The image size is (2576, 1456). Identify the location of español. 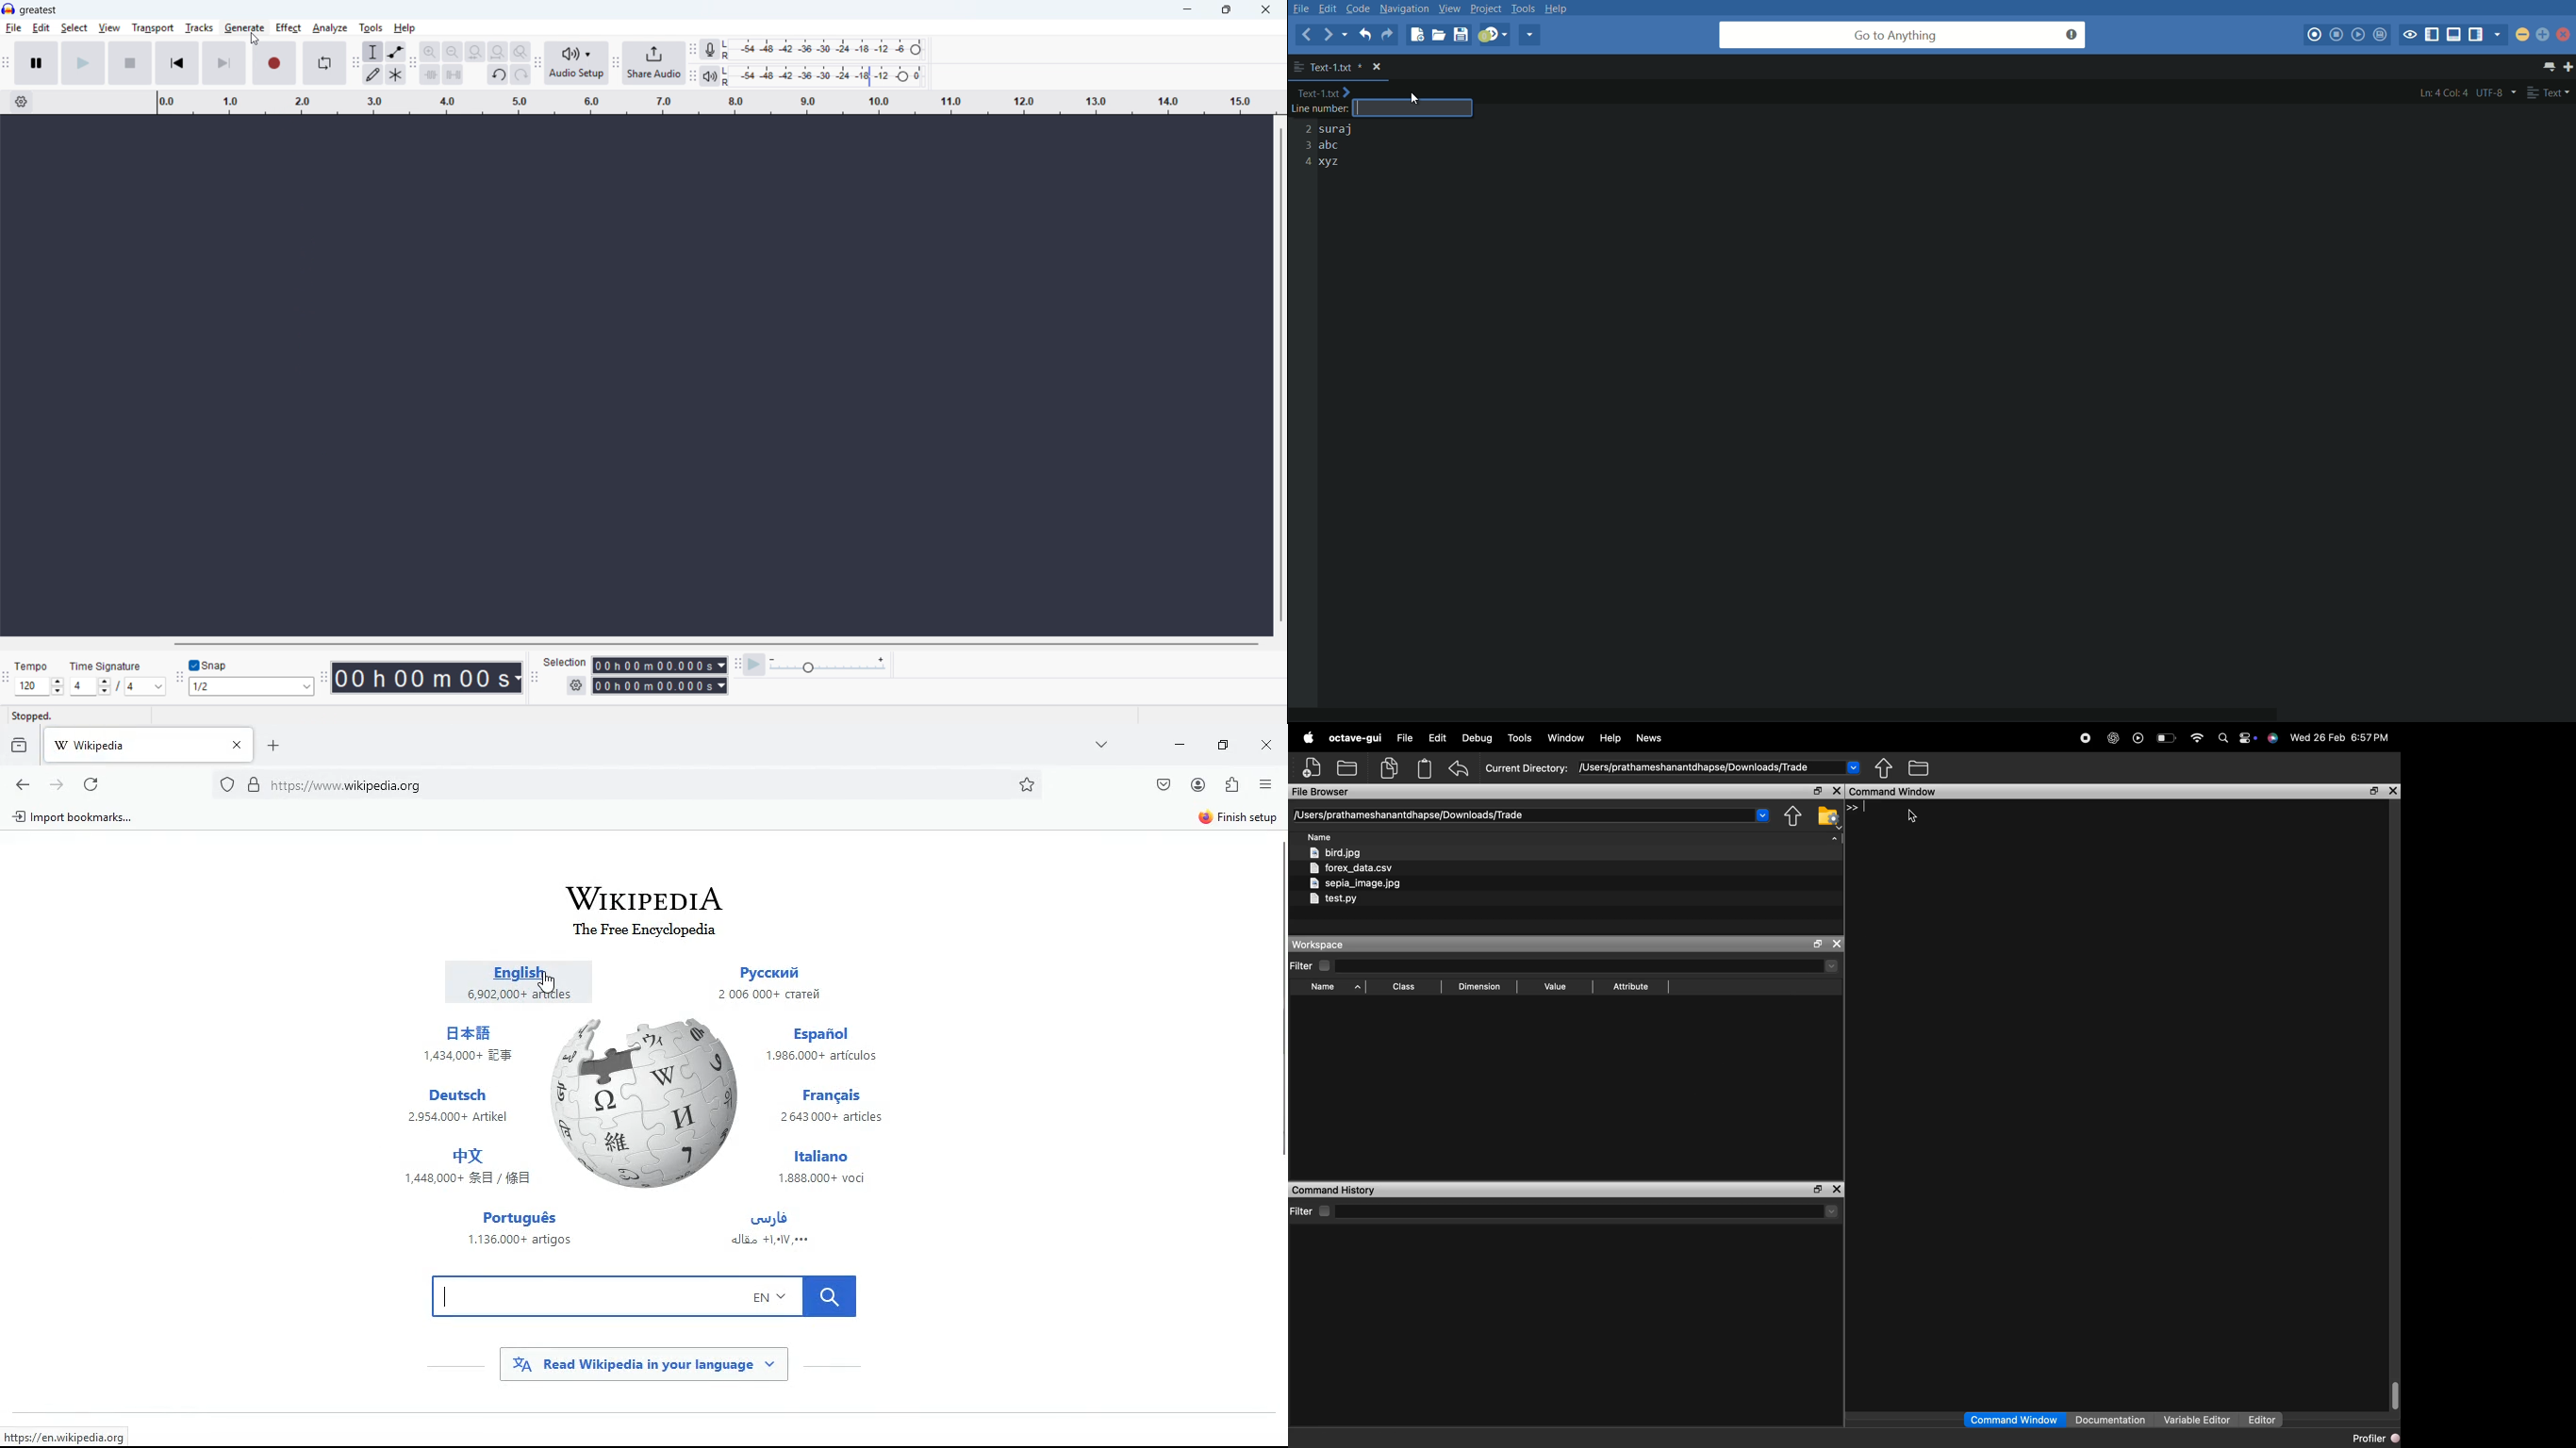
(834, 1045).